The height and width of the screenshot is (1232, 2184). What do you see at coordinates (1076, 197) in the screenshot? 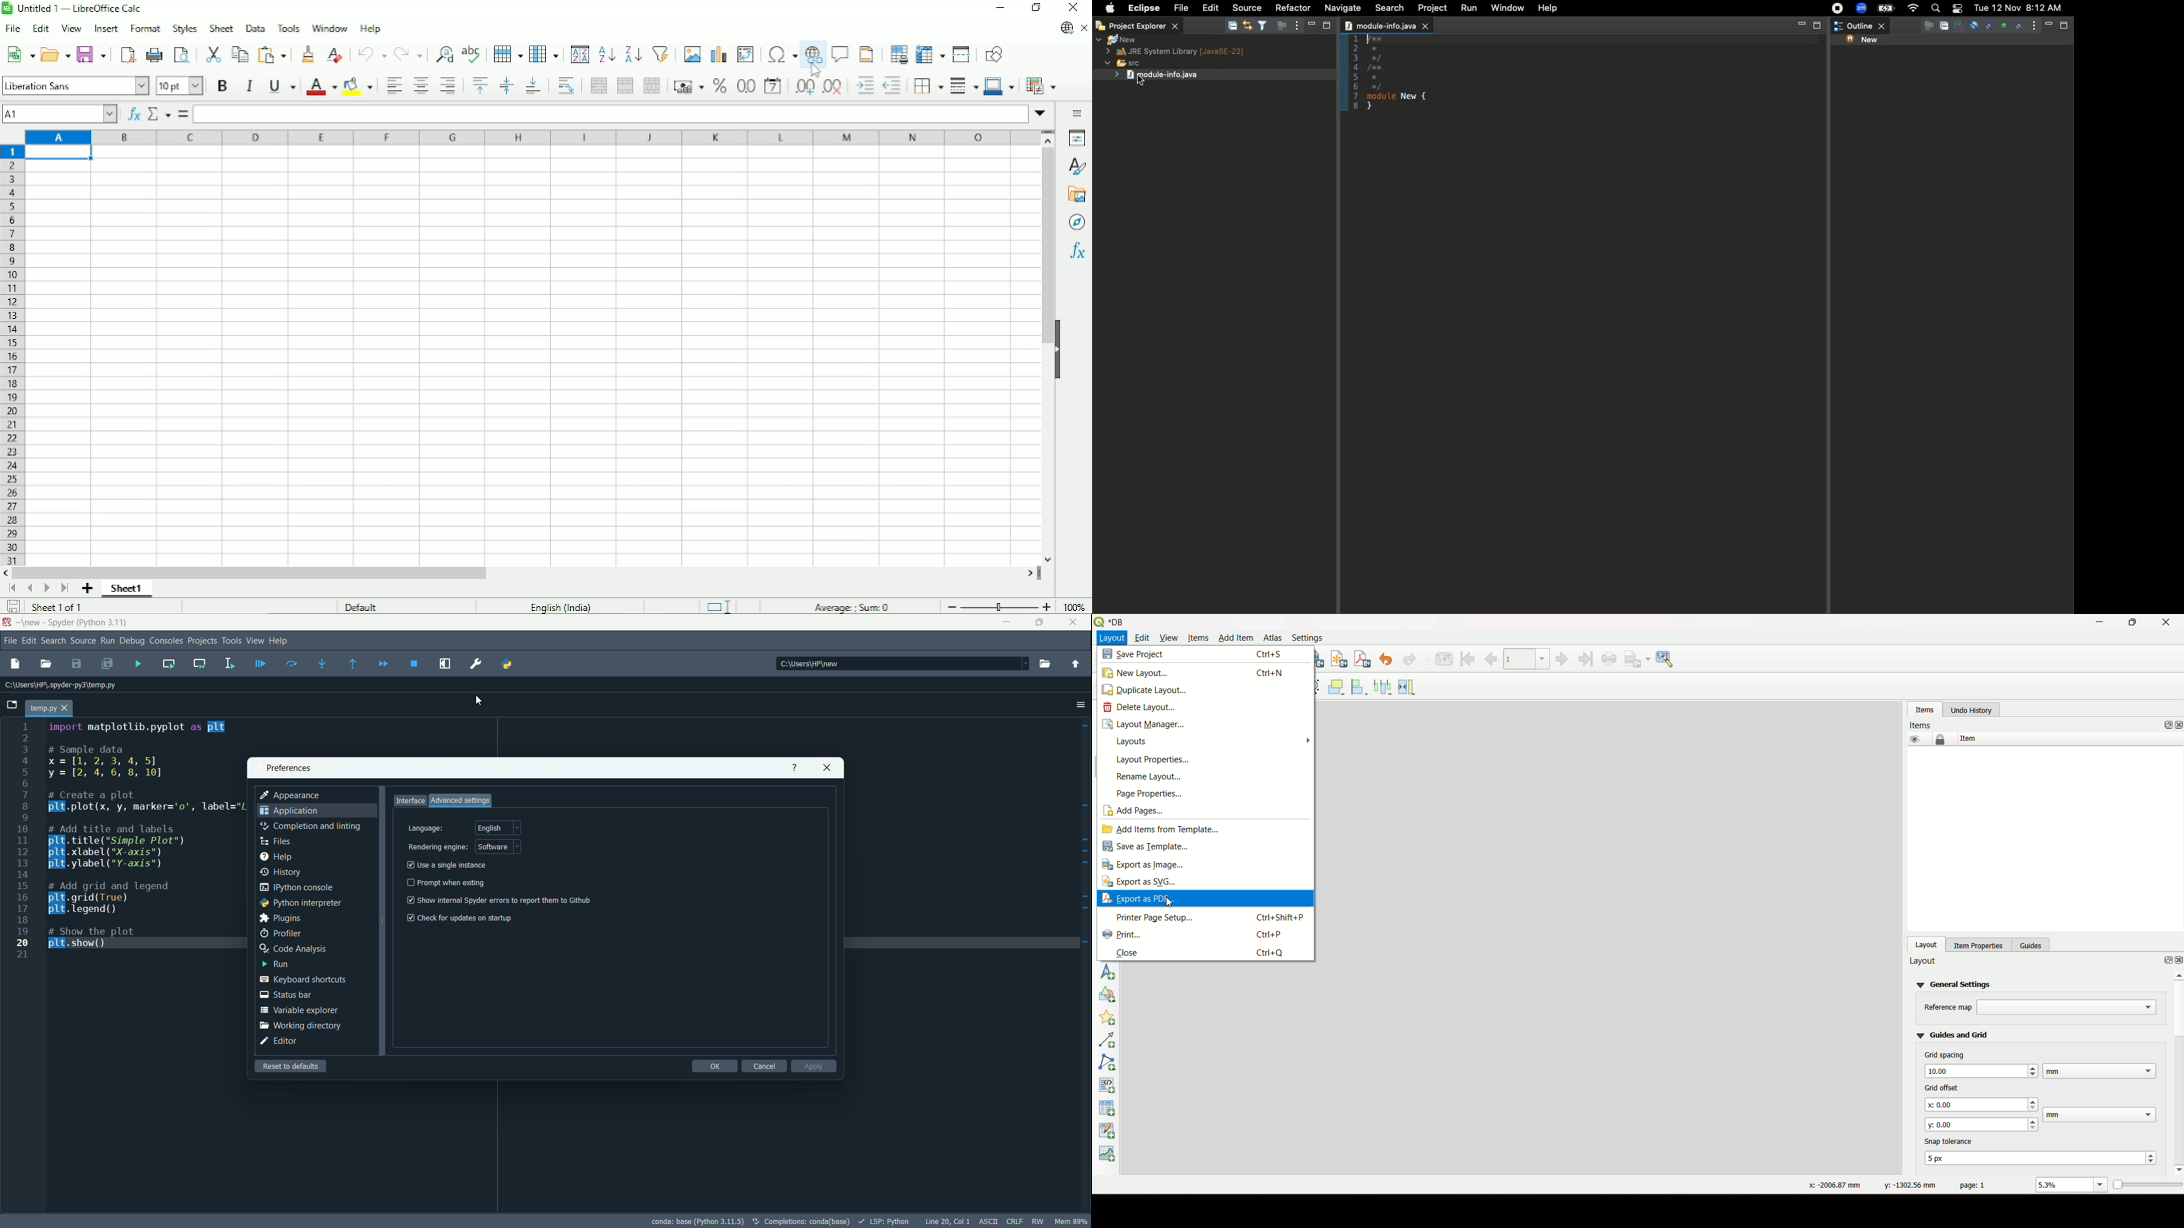
I see `Gallery` at bounding box center [1076, 197].